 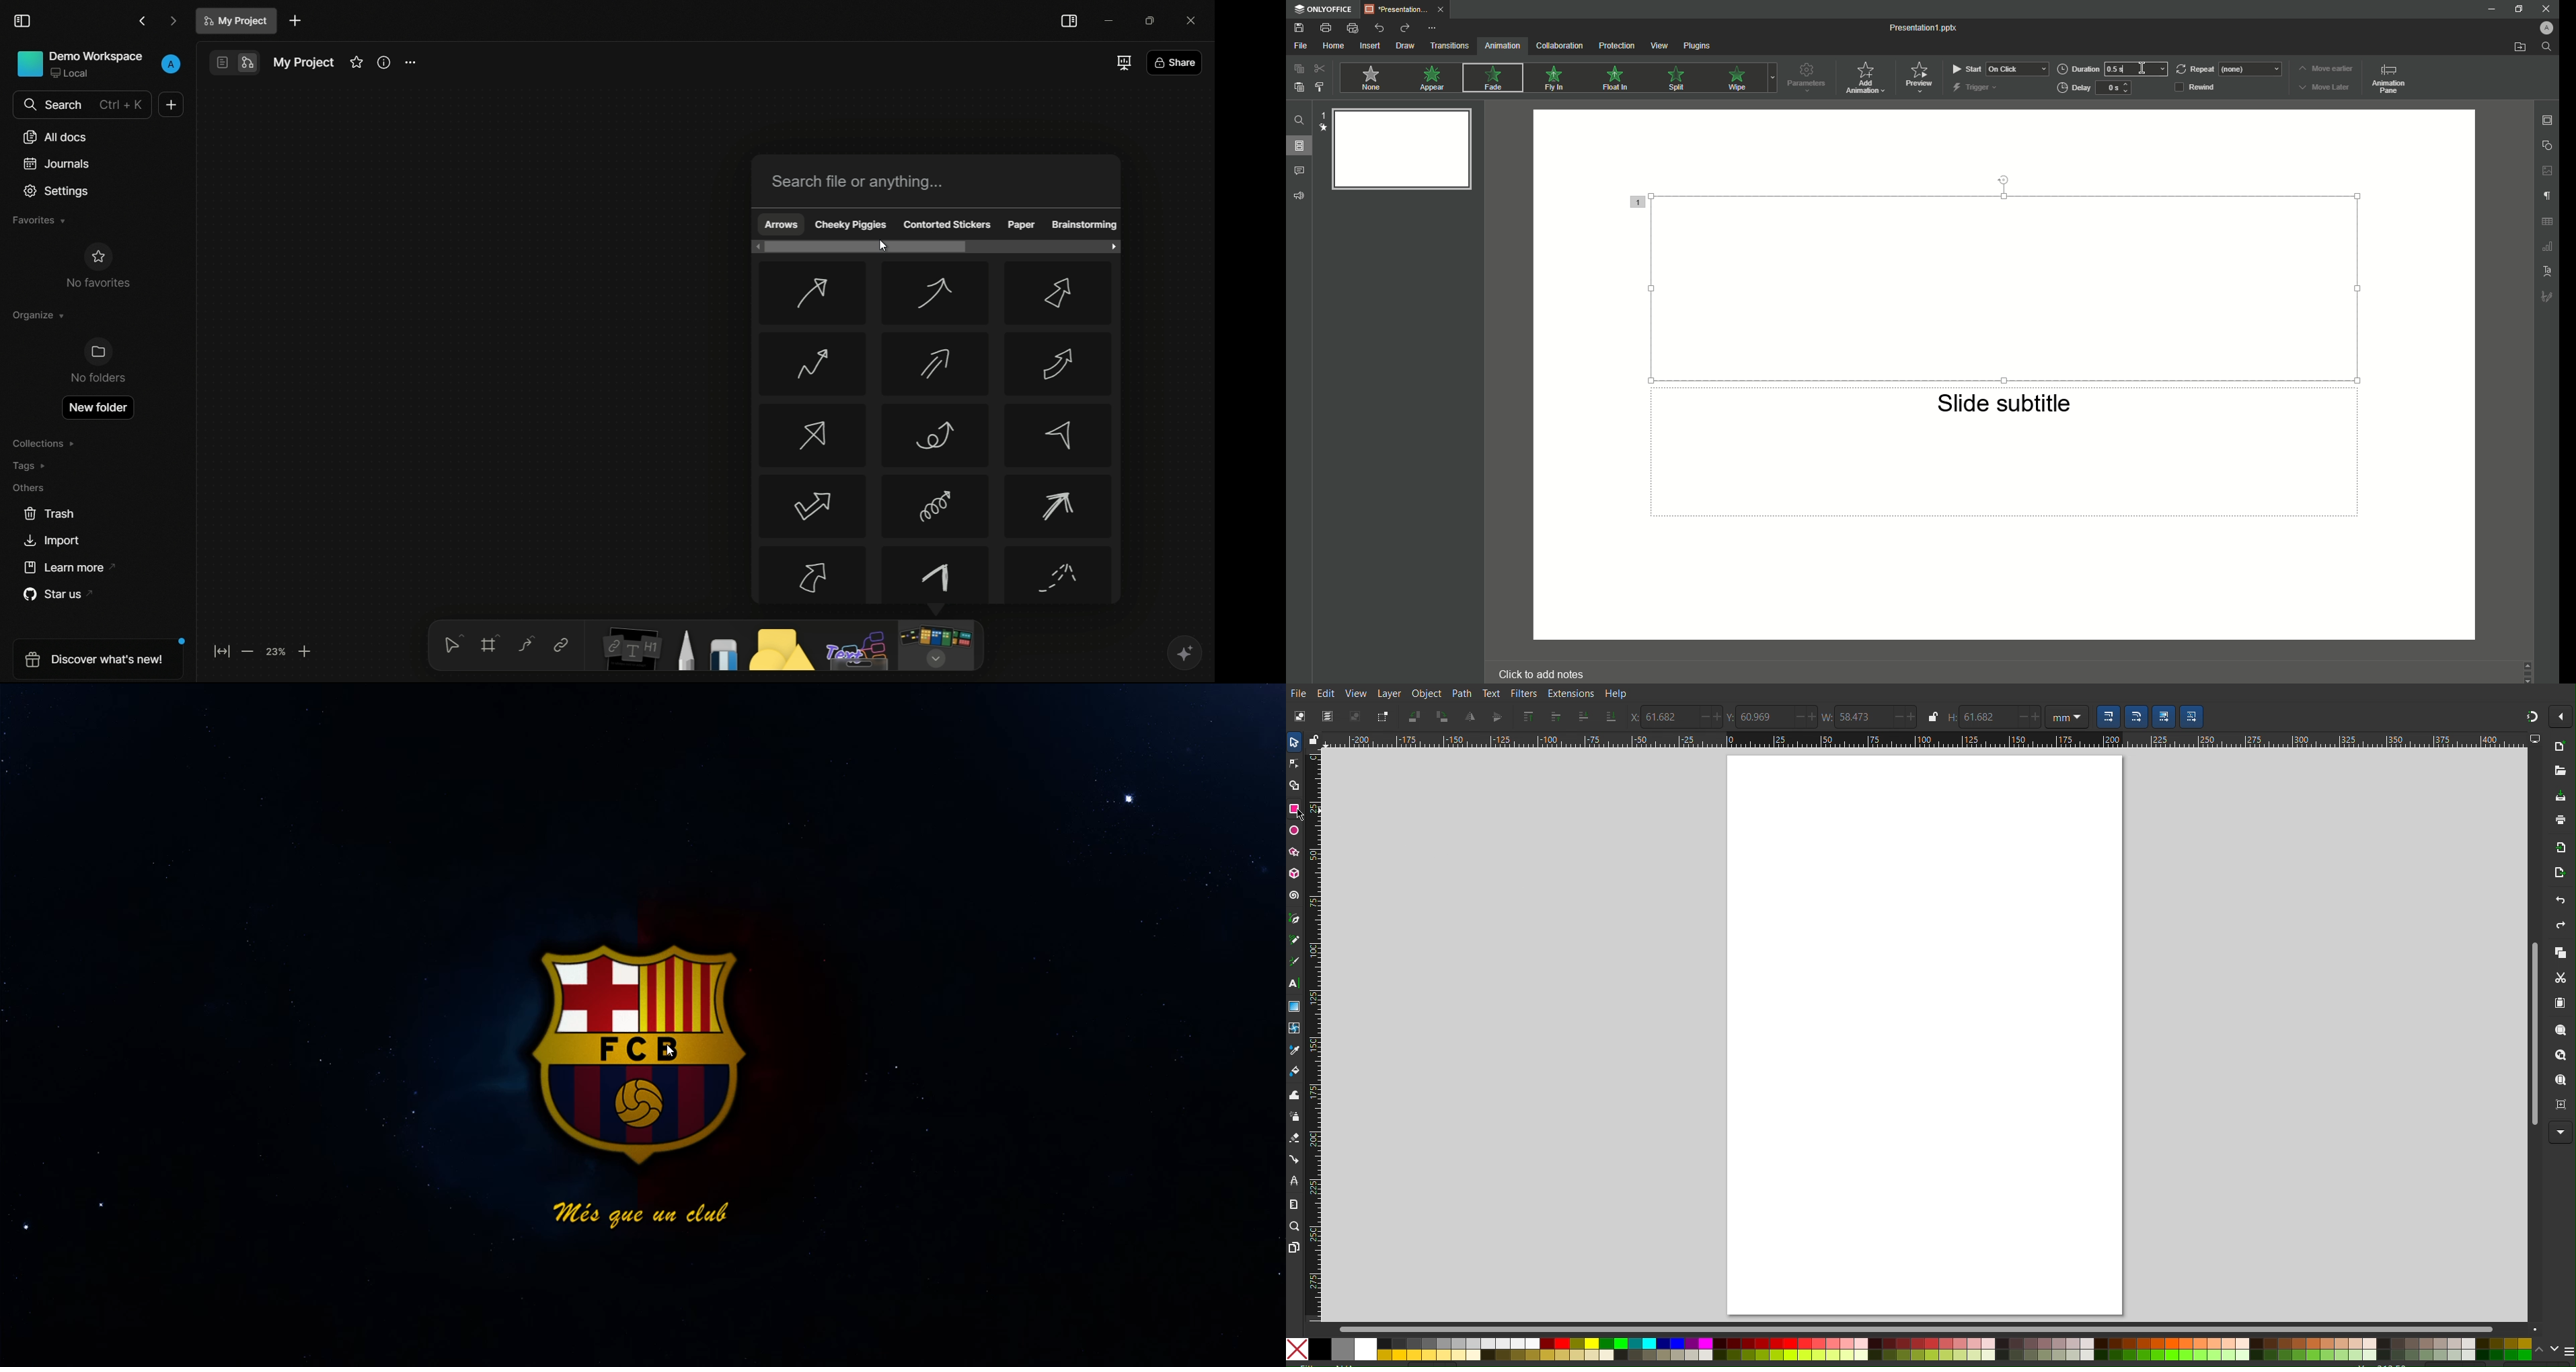 What do you see at coordinates (1303, 27) in the screenshot?
I see `Save` at bounding box center [1303, 27].